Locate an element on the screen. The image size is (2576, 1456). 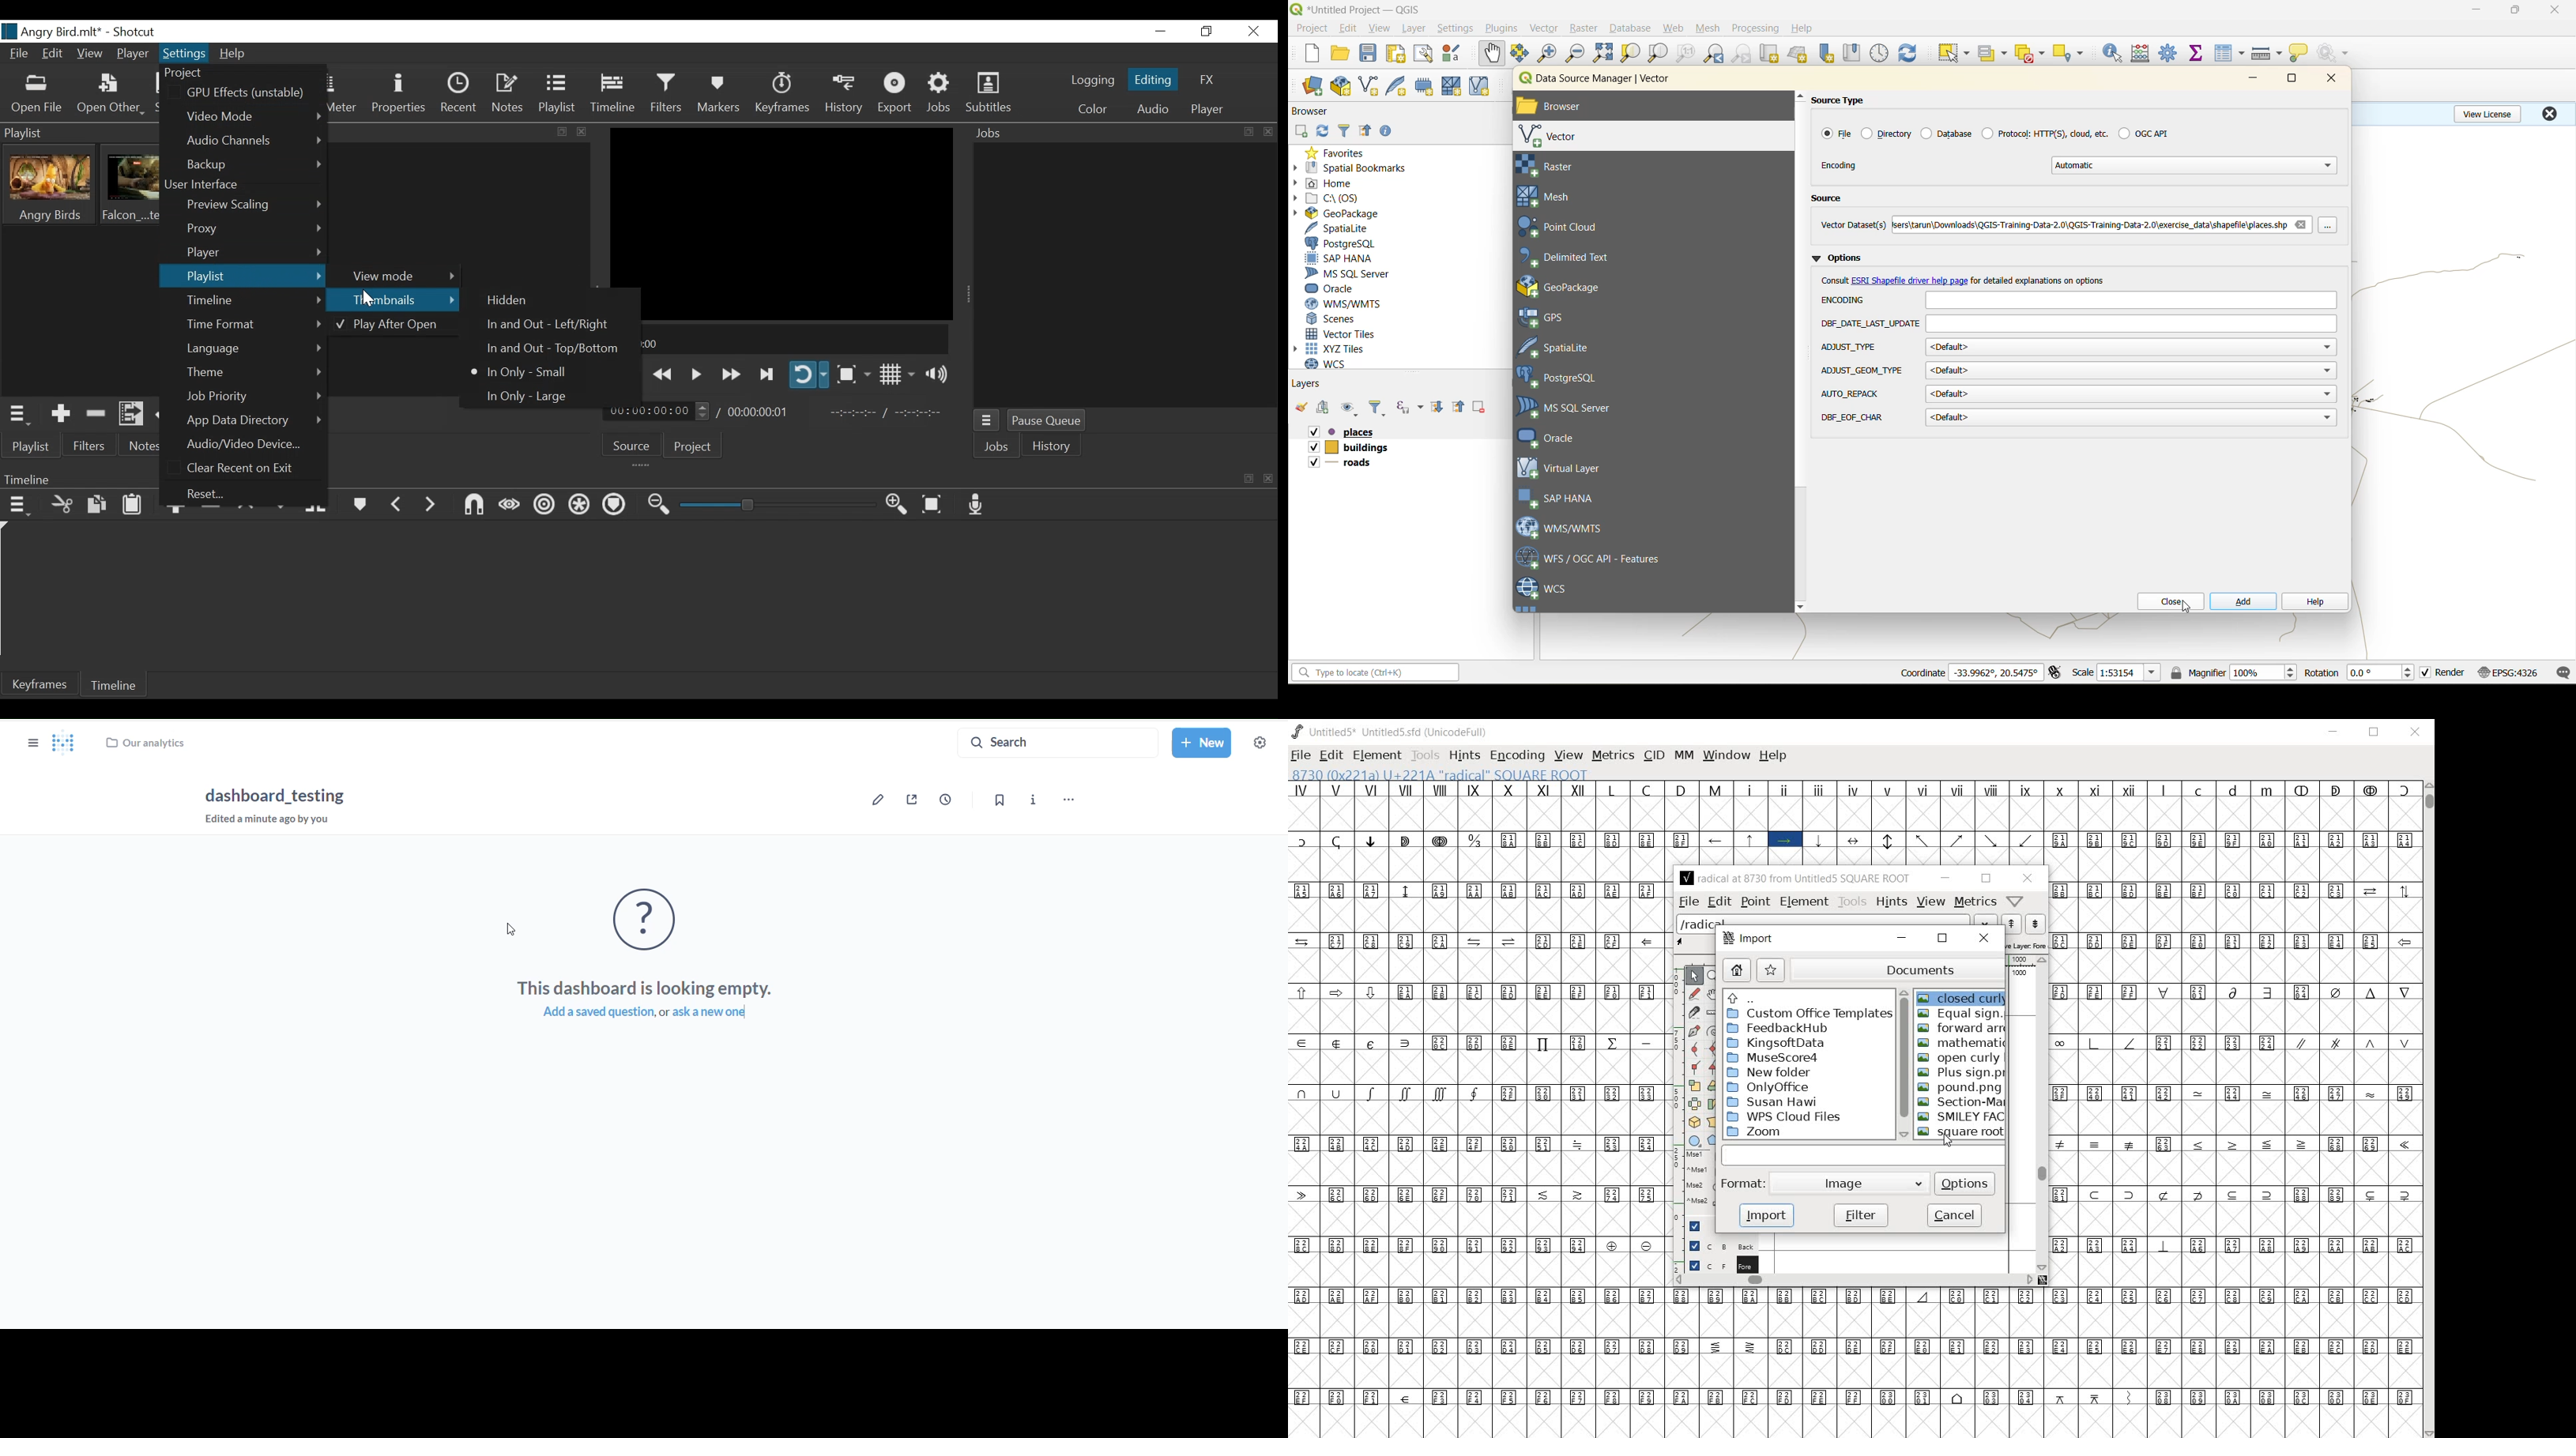
logging is located at coordinates (1091, 80).